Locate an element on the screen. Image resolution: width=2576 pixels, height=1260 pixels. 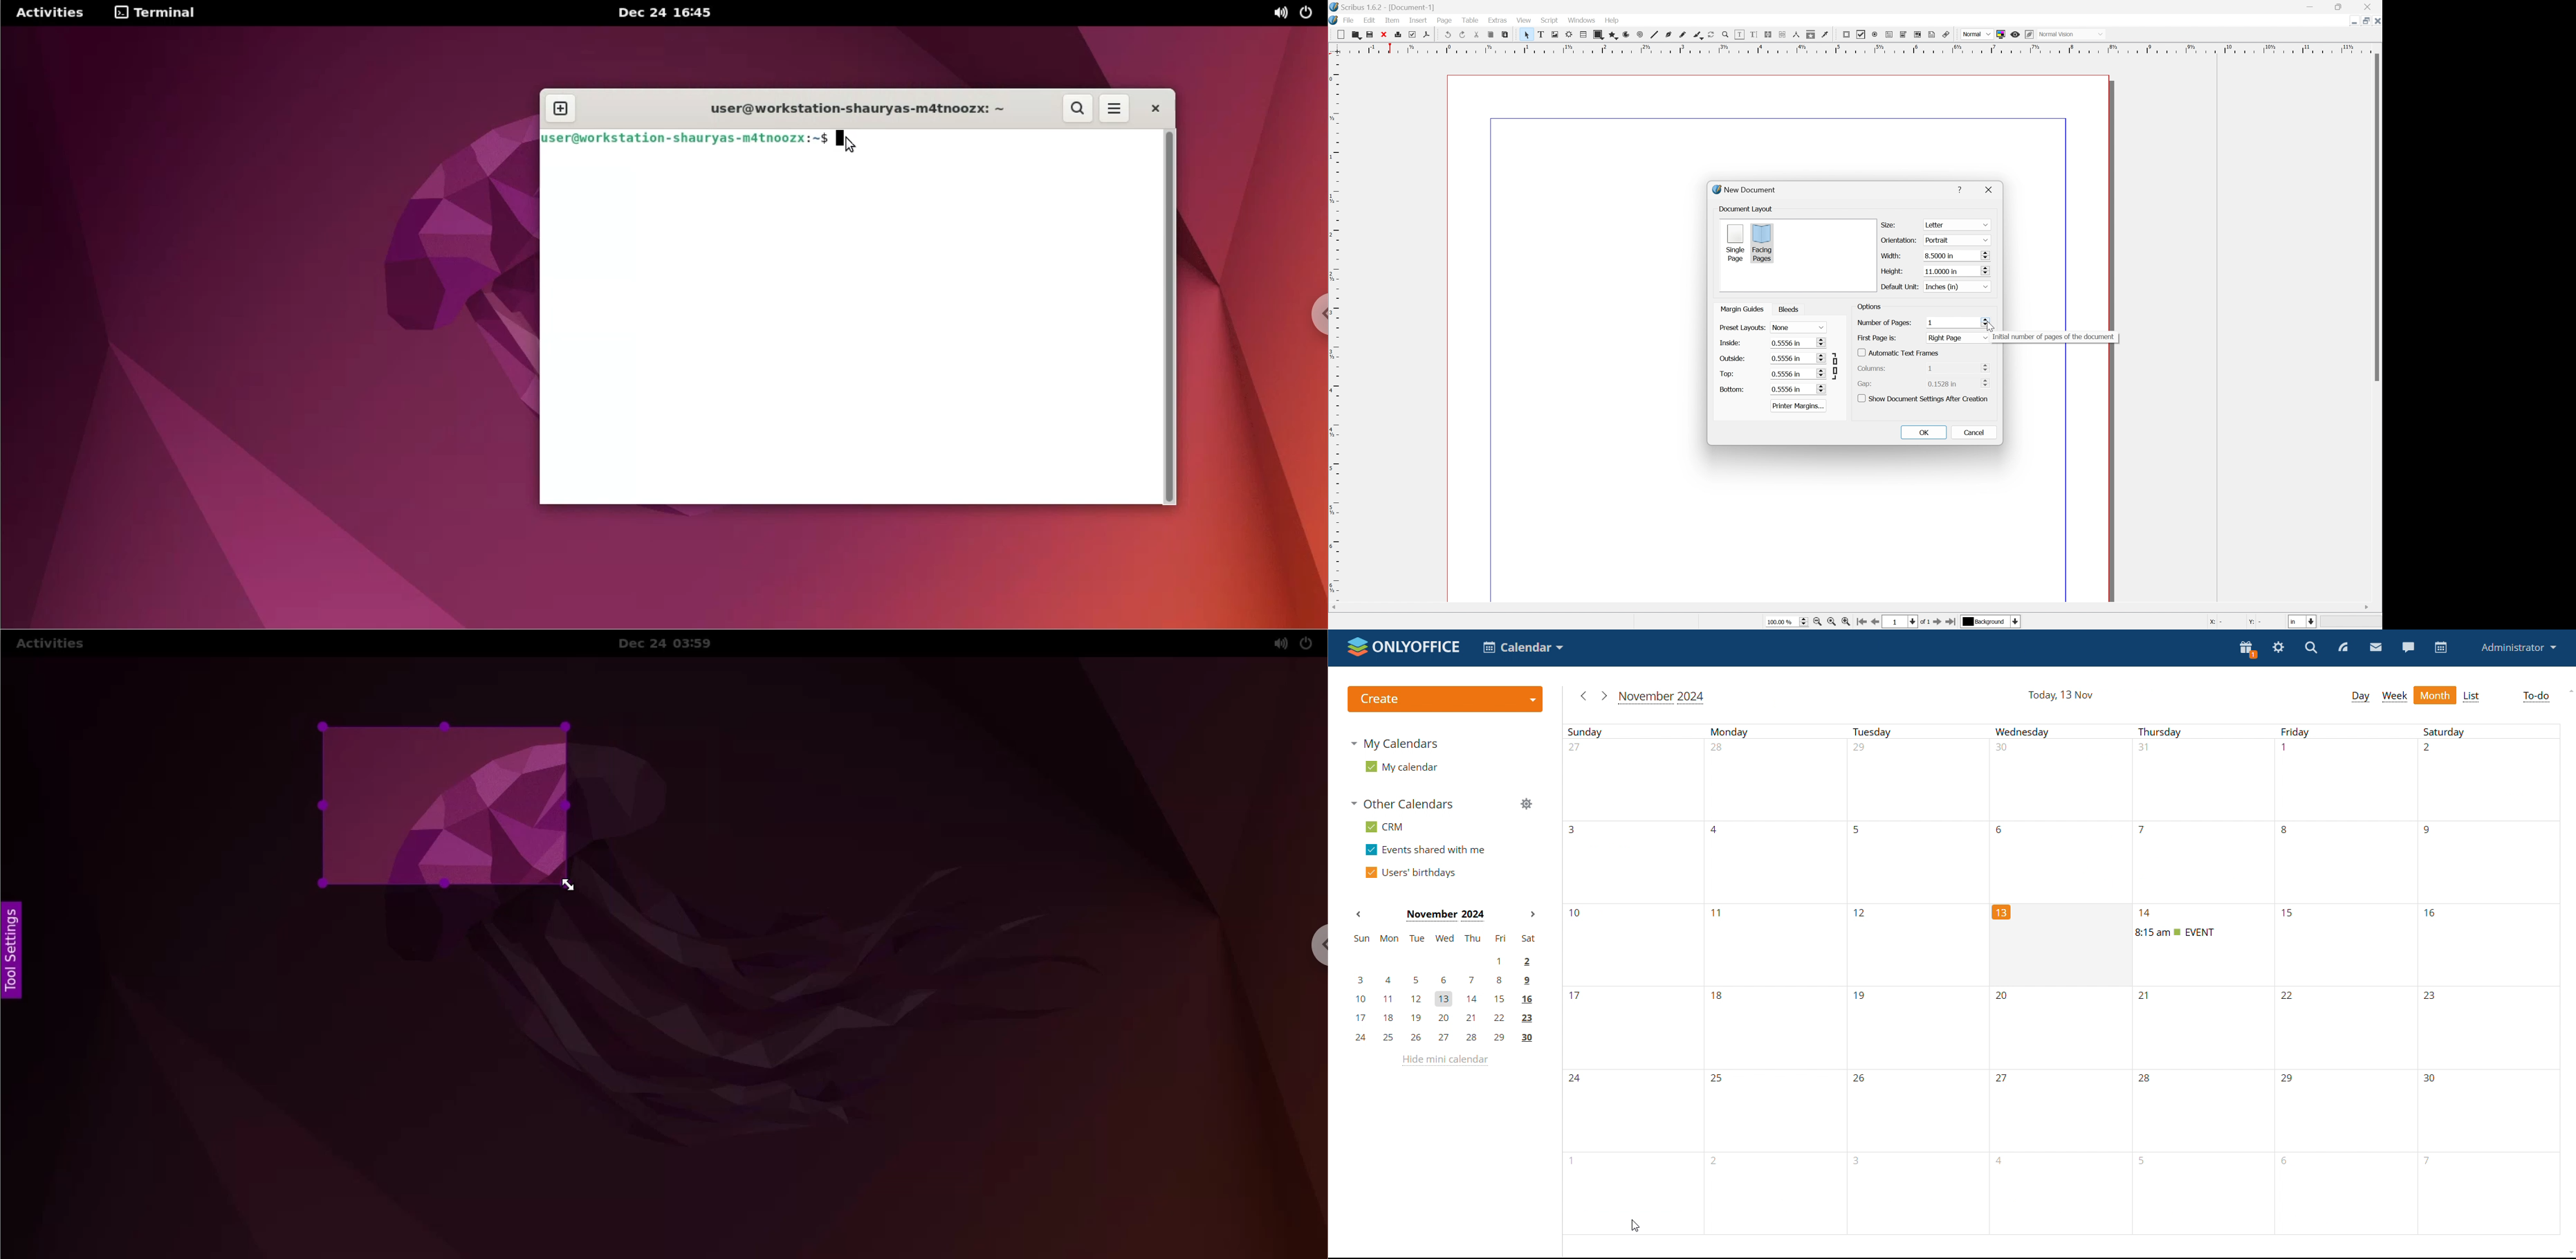
Help is located at coordinates (1612, 20).